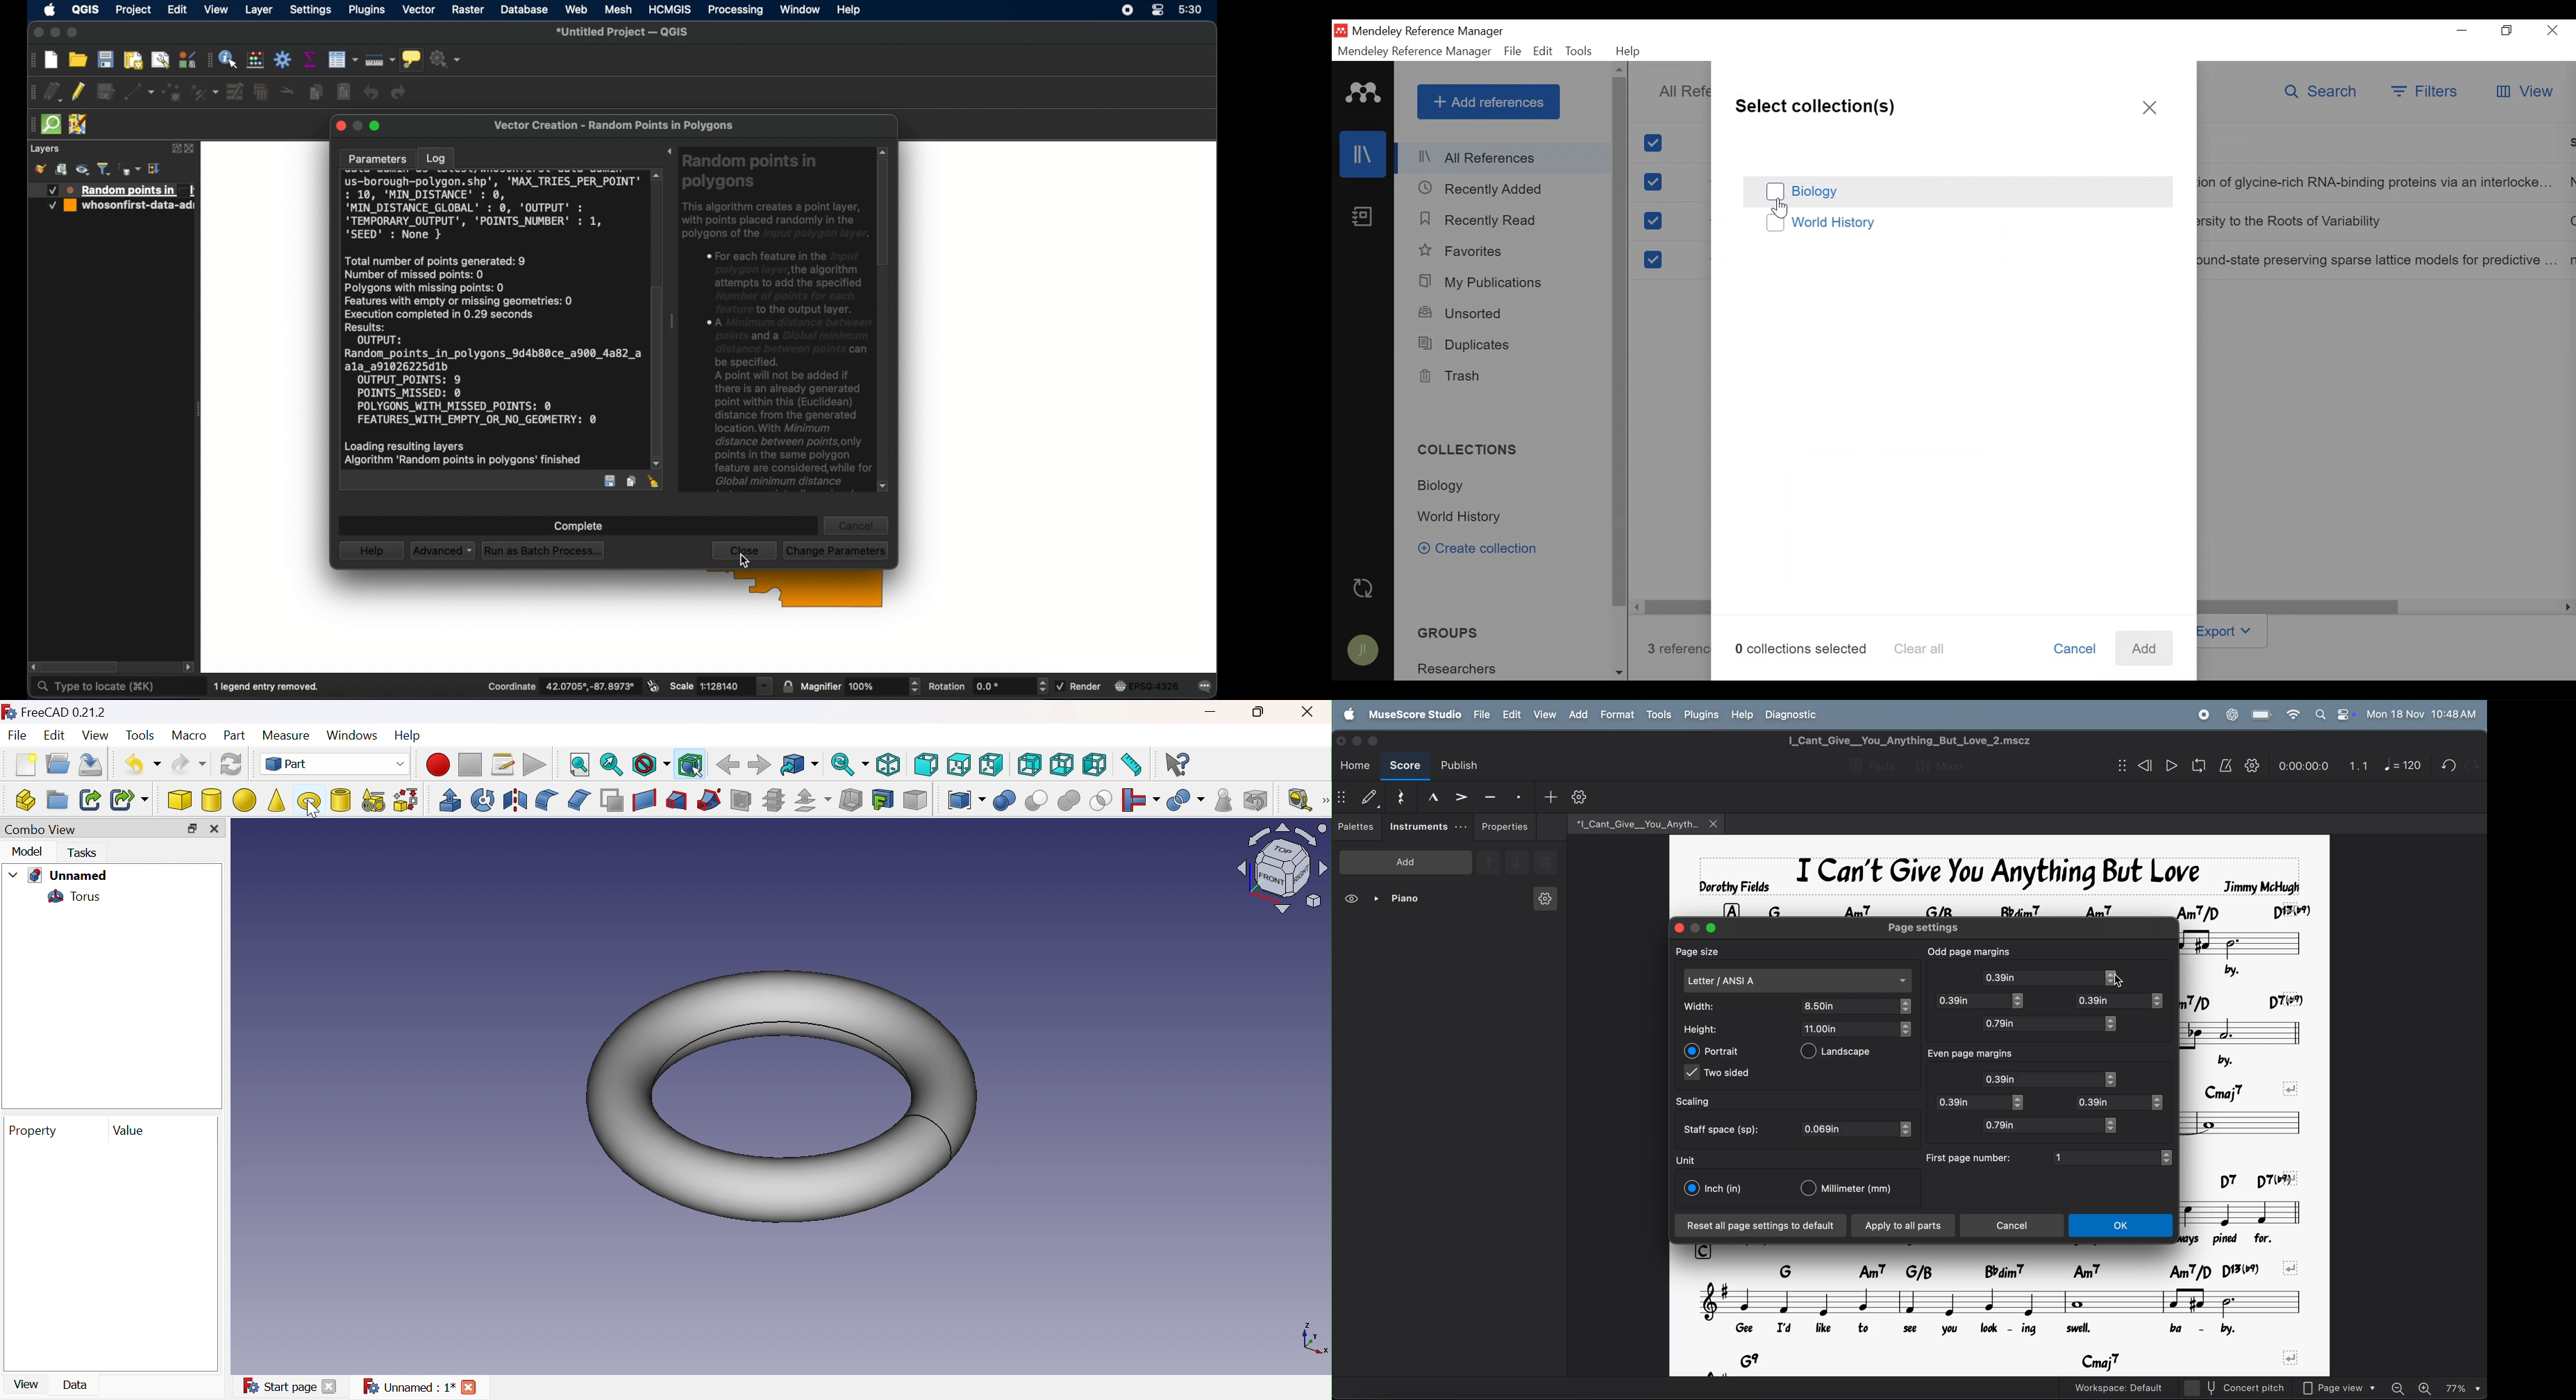 Image resolution: width=2576 pixels, height=1400 pixels. What do you see at coordinates (156, 169) in the screenshot?
I see `expand all` at bounding box center [156, 169].